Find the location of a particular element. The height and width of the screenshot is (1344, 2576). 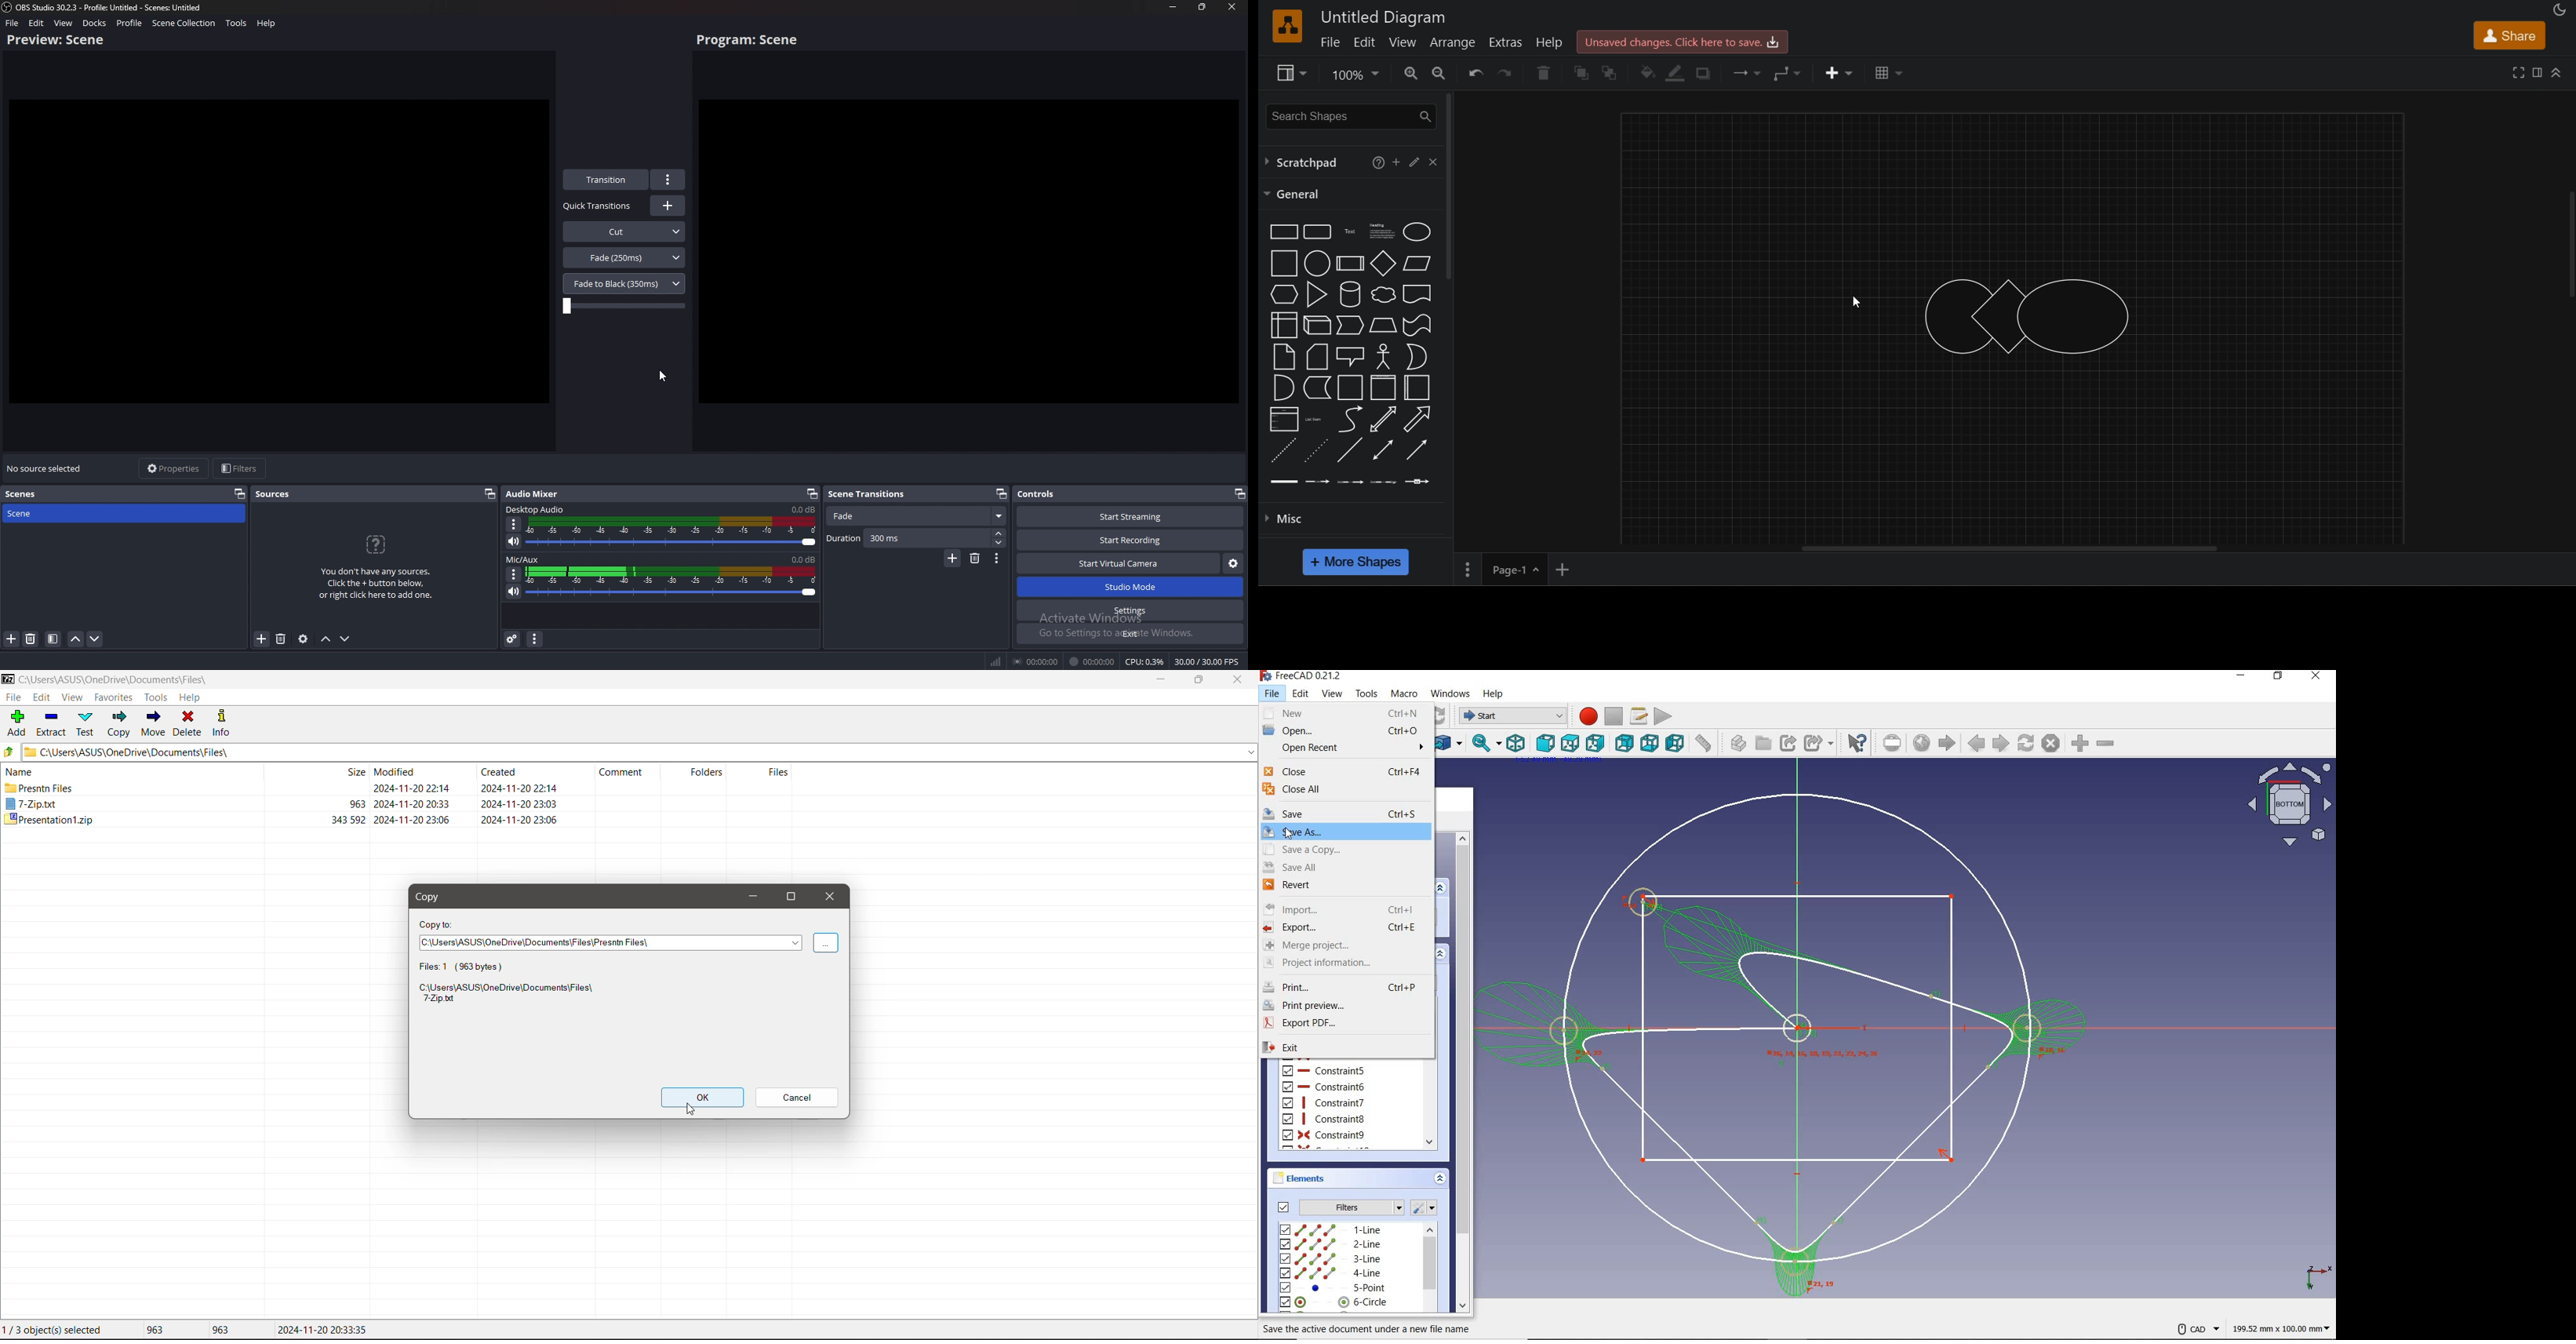

Cancel is located at coordinates (799, 1097).